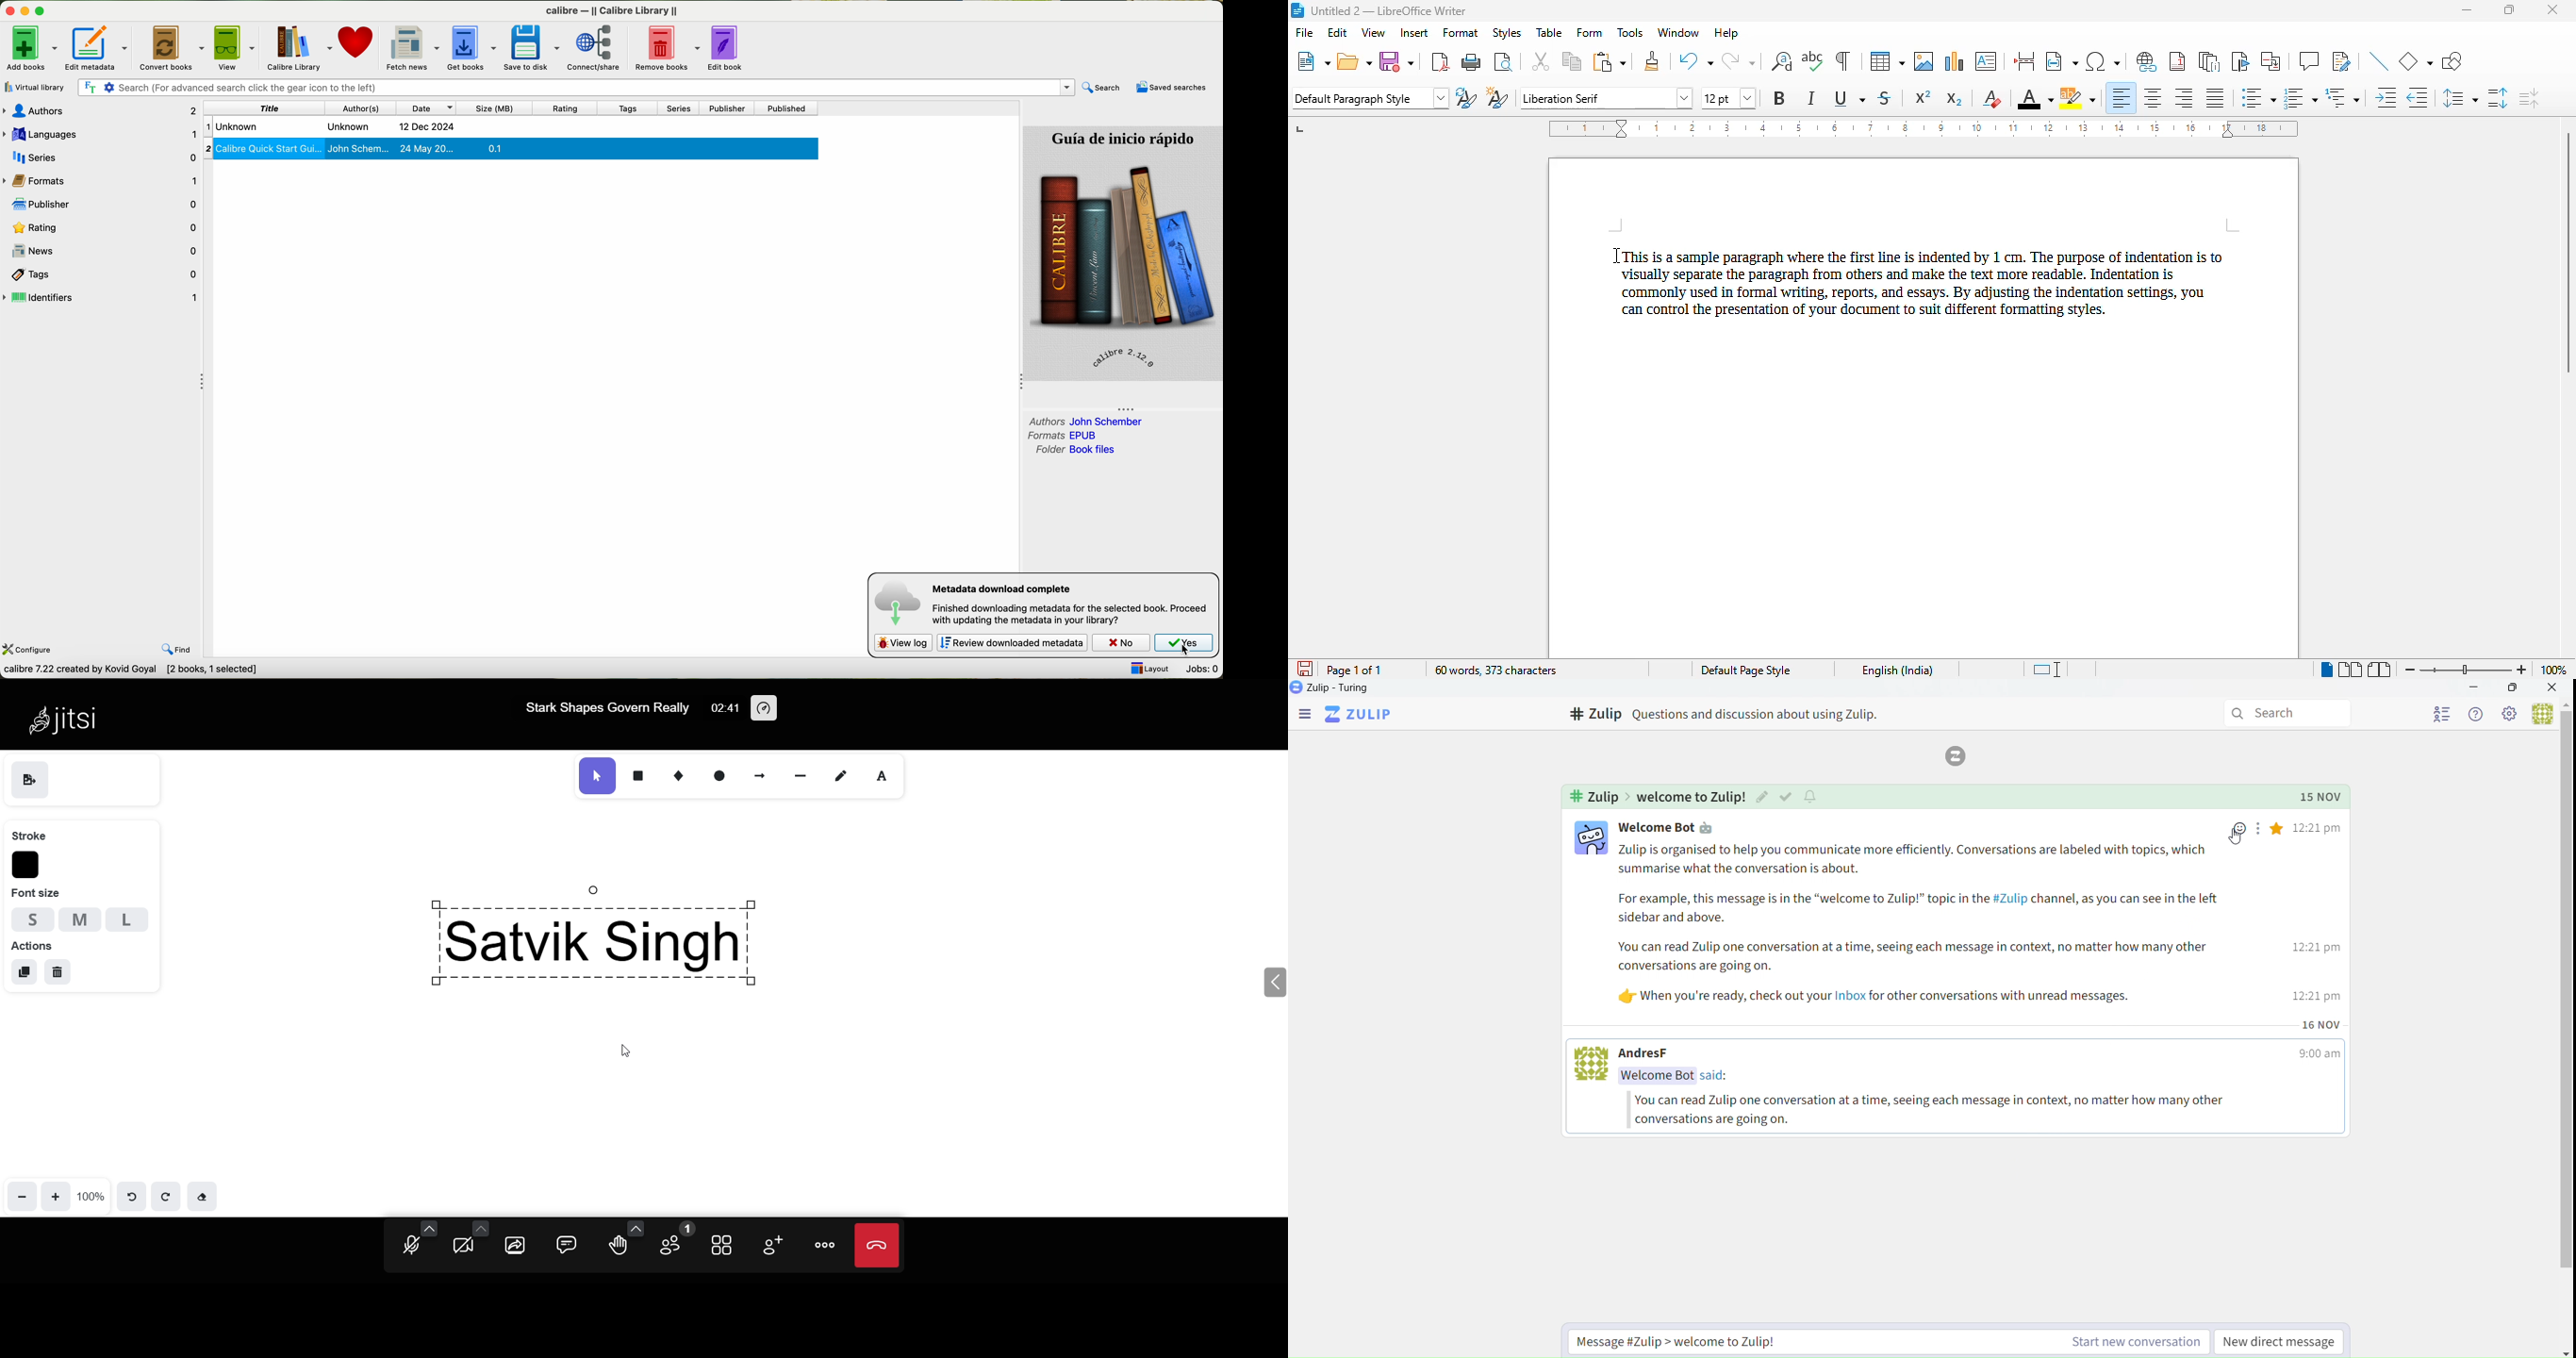 Image resolution: width=2576 pixels, height=1372 pixels. I want to click on vertical scroll bar, so click(2565, 994).